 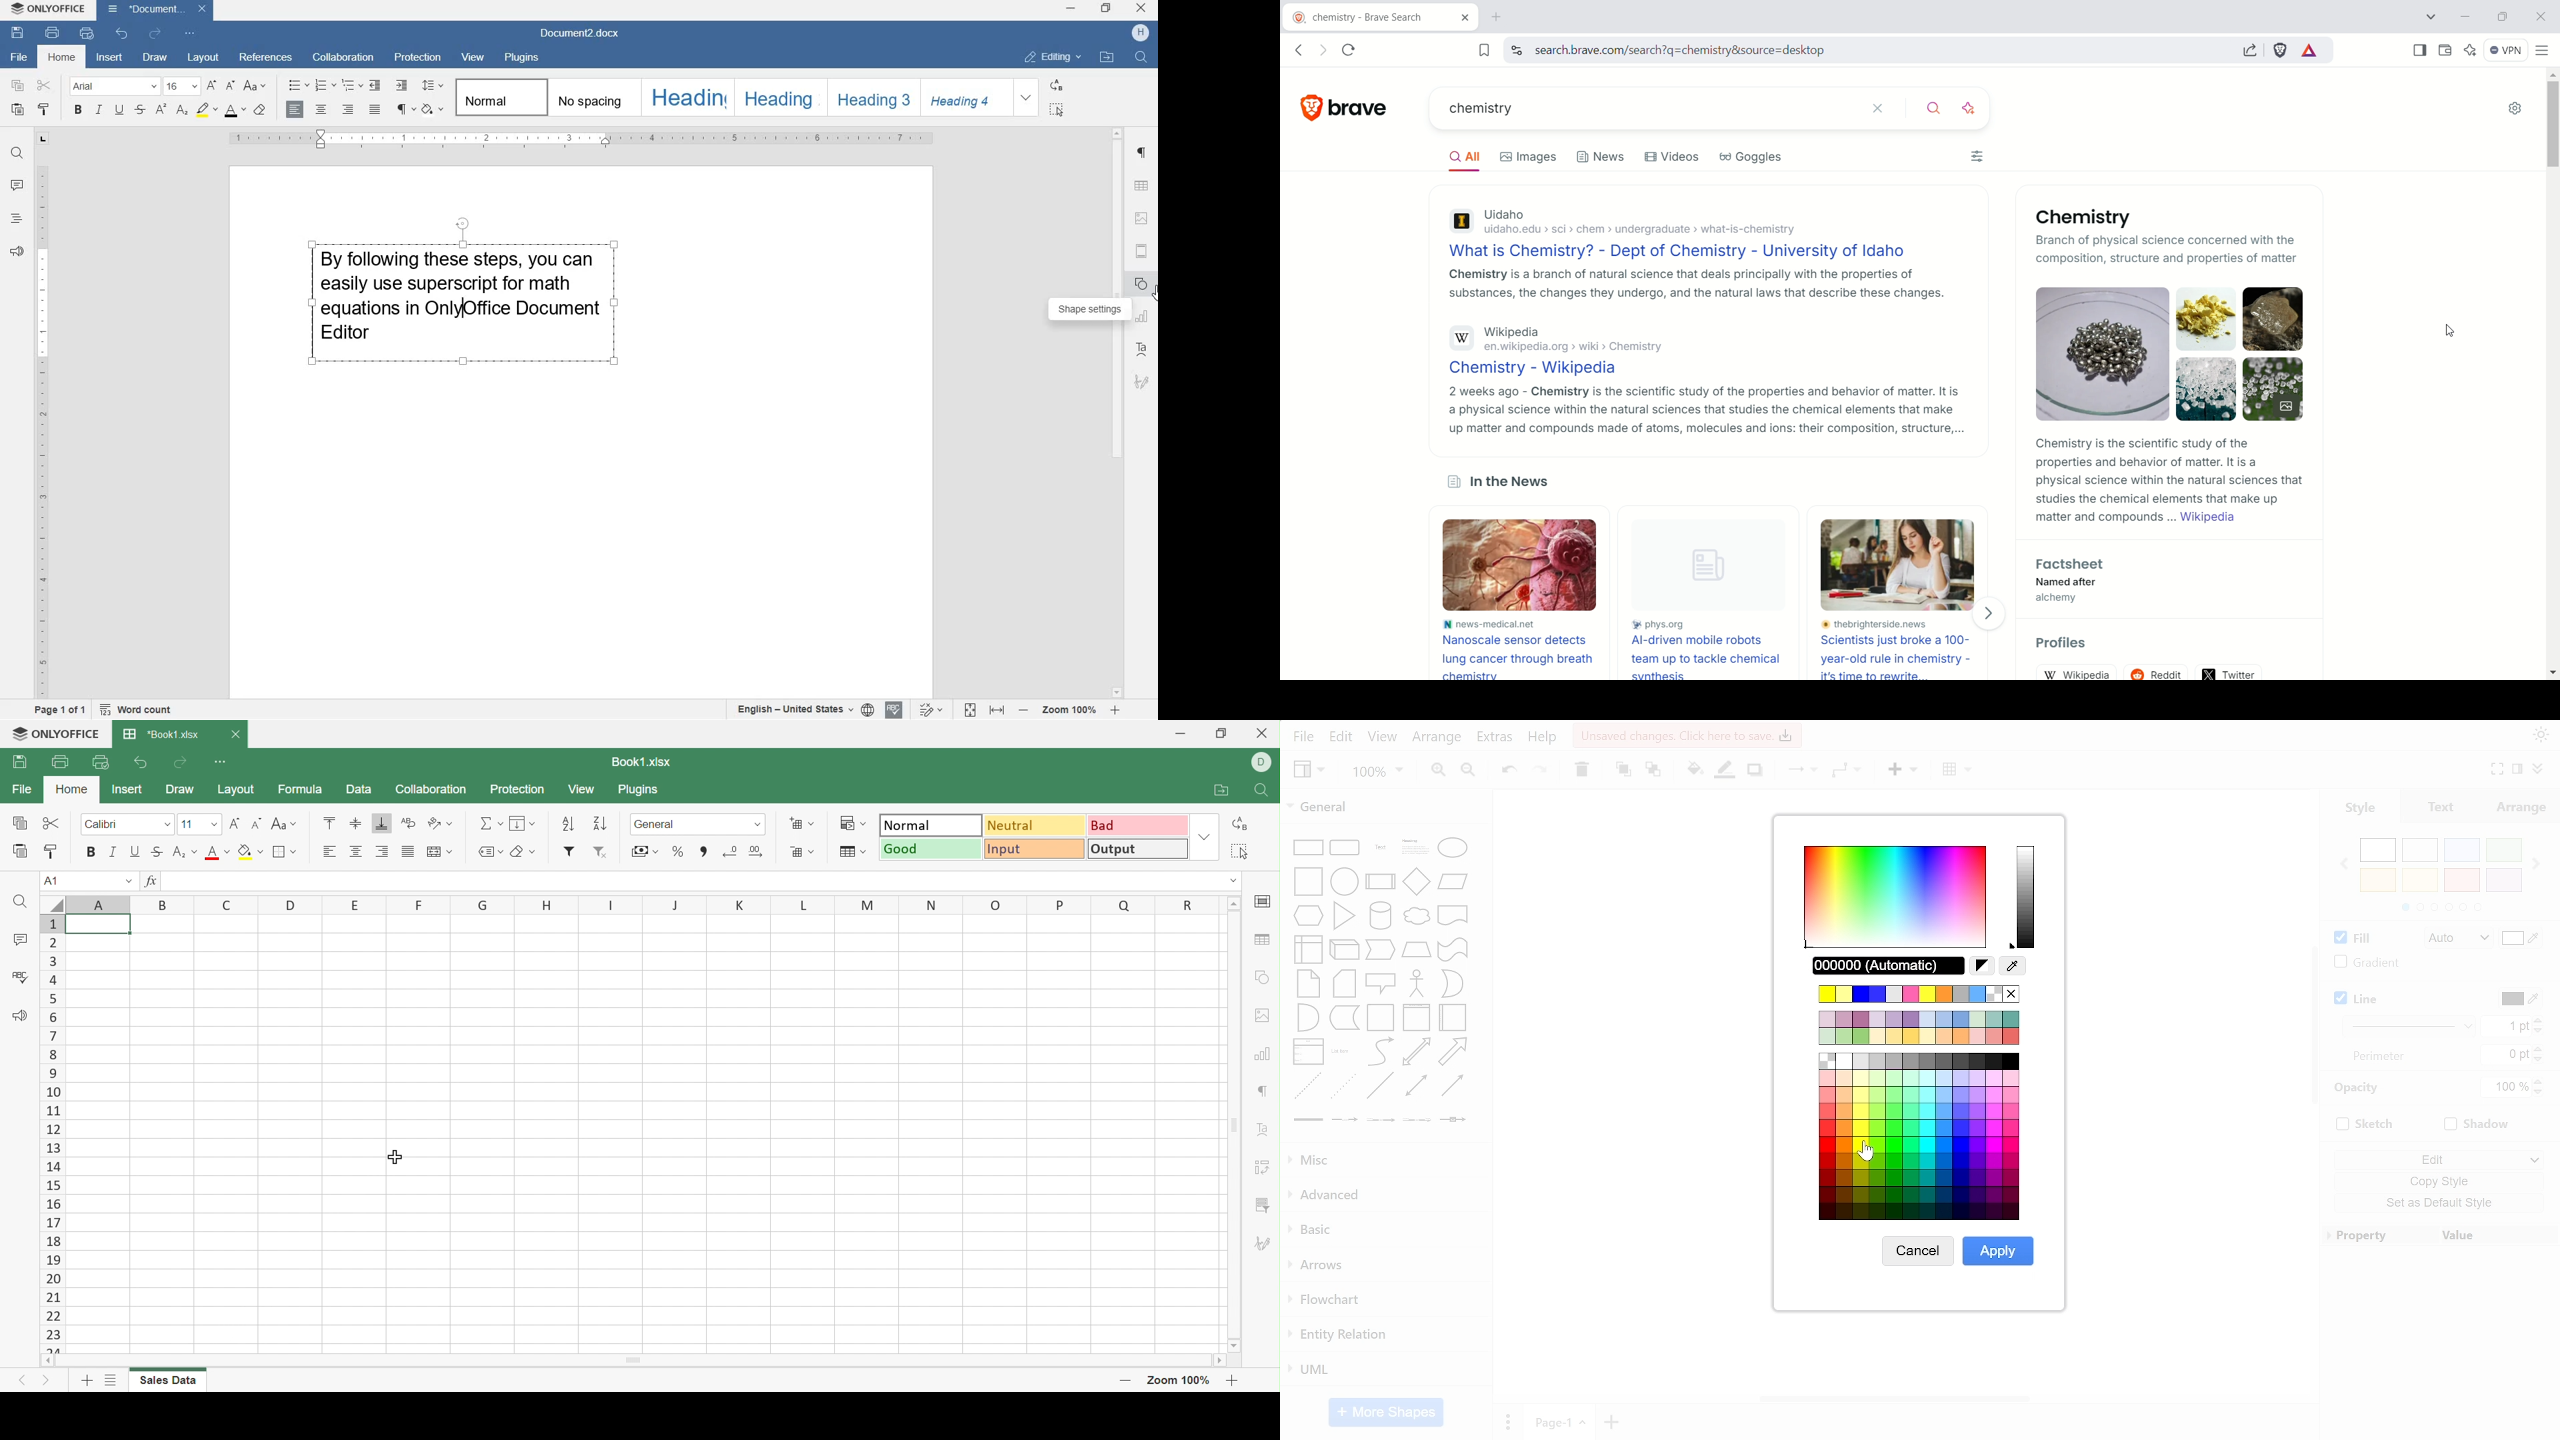 What do you see at coordinates (1142, 153) in the screenshot?
I see `paragraph settings` at bounding box center [1142, 153].